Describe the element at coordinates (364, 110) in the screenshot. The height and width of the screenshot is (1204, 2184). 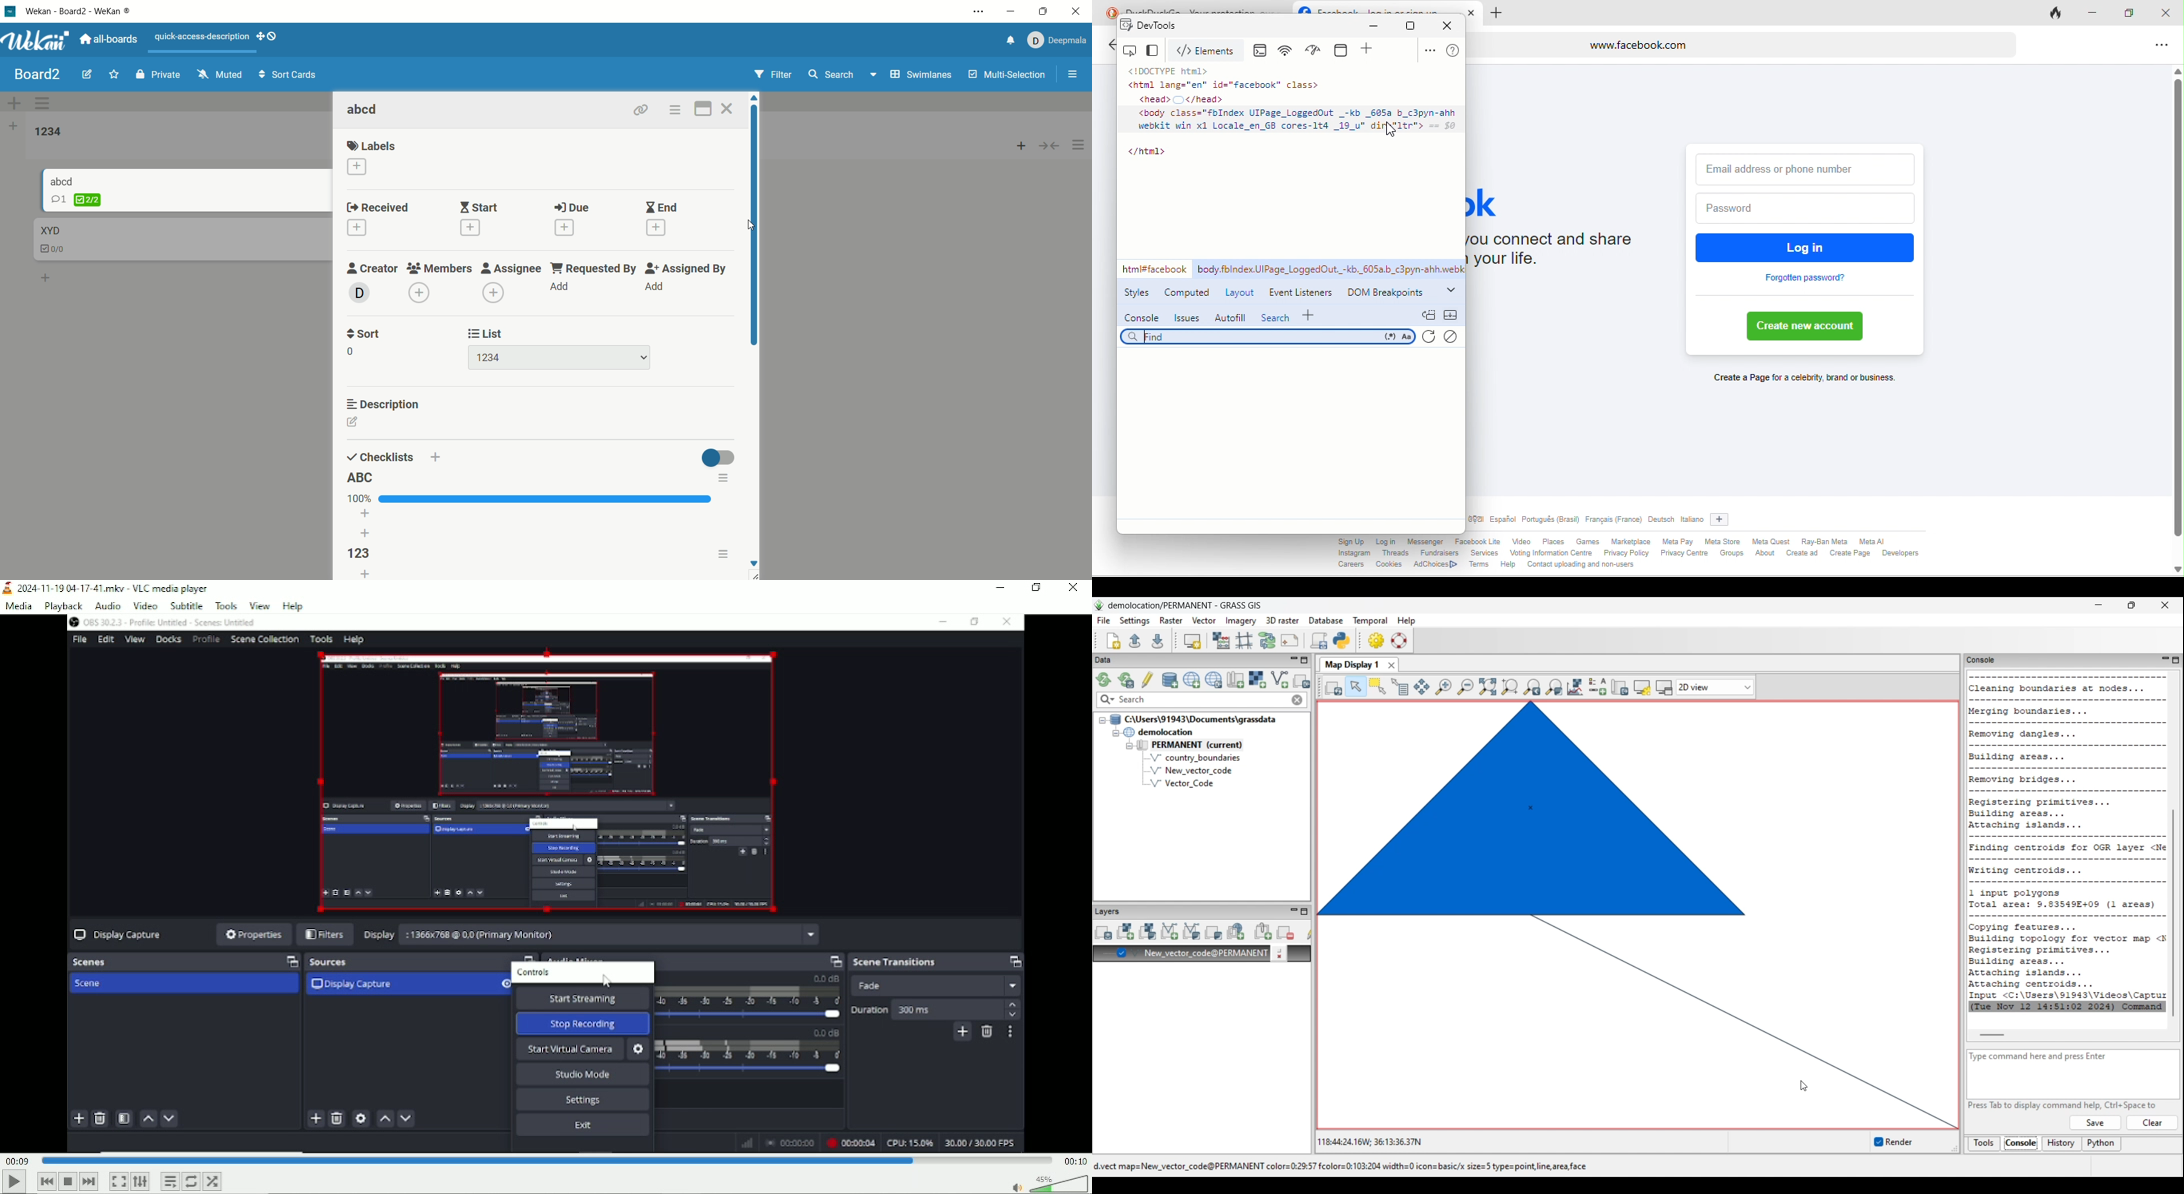
I see `card title` at that location.